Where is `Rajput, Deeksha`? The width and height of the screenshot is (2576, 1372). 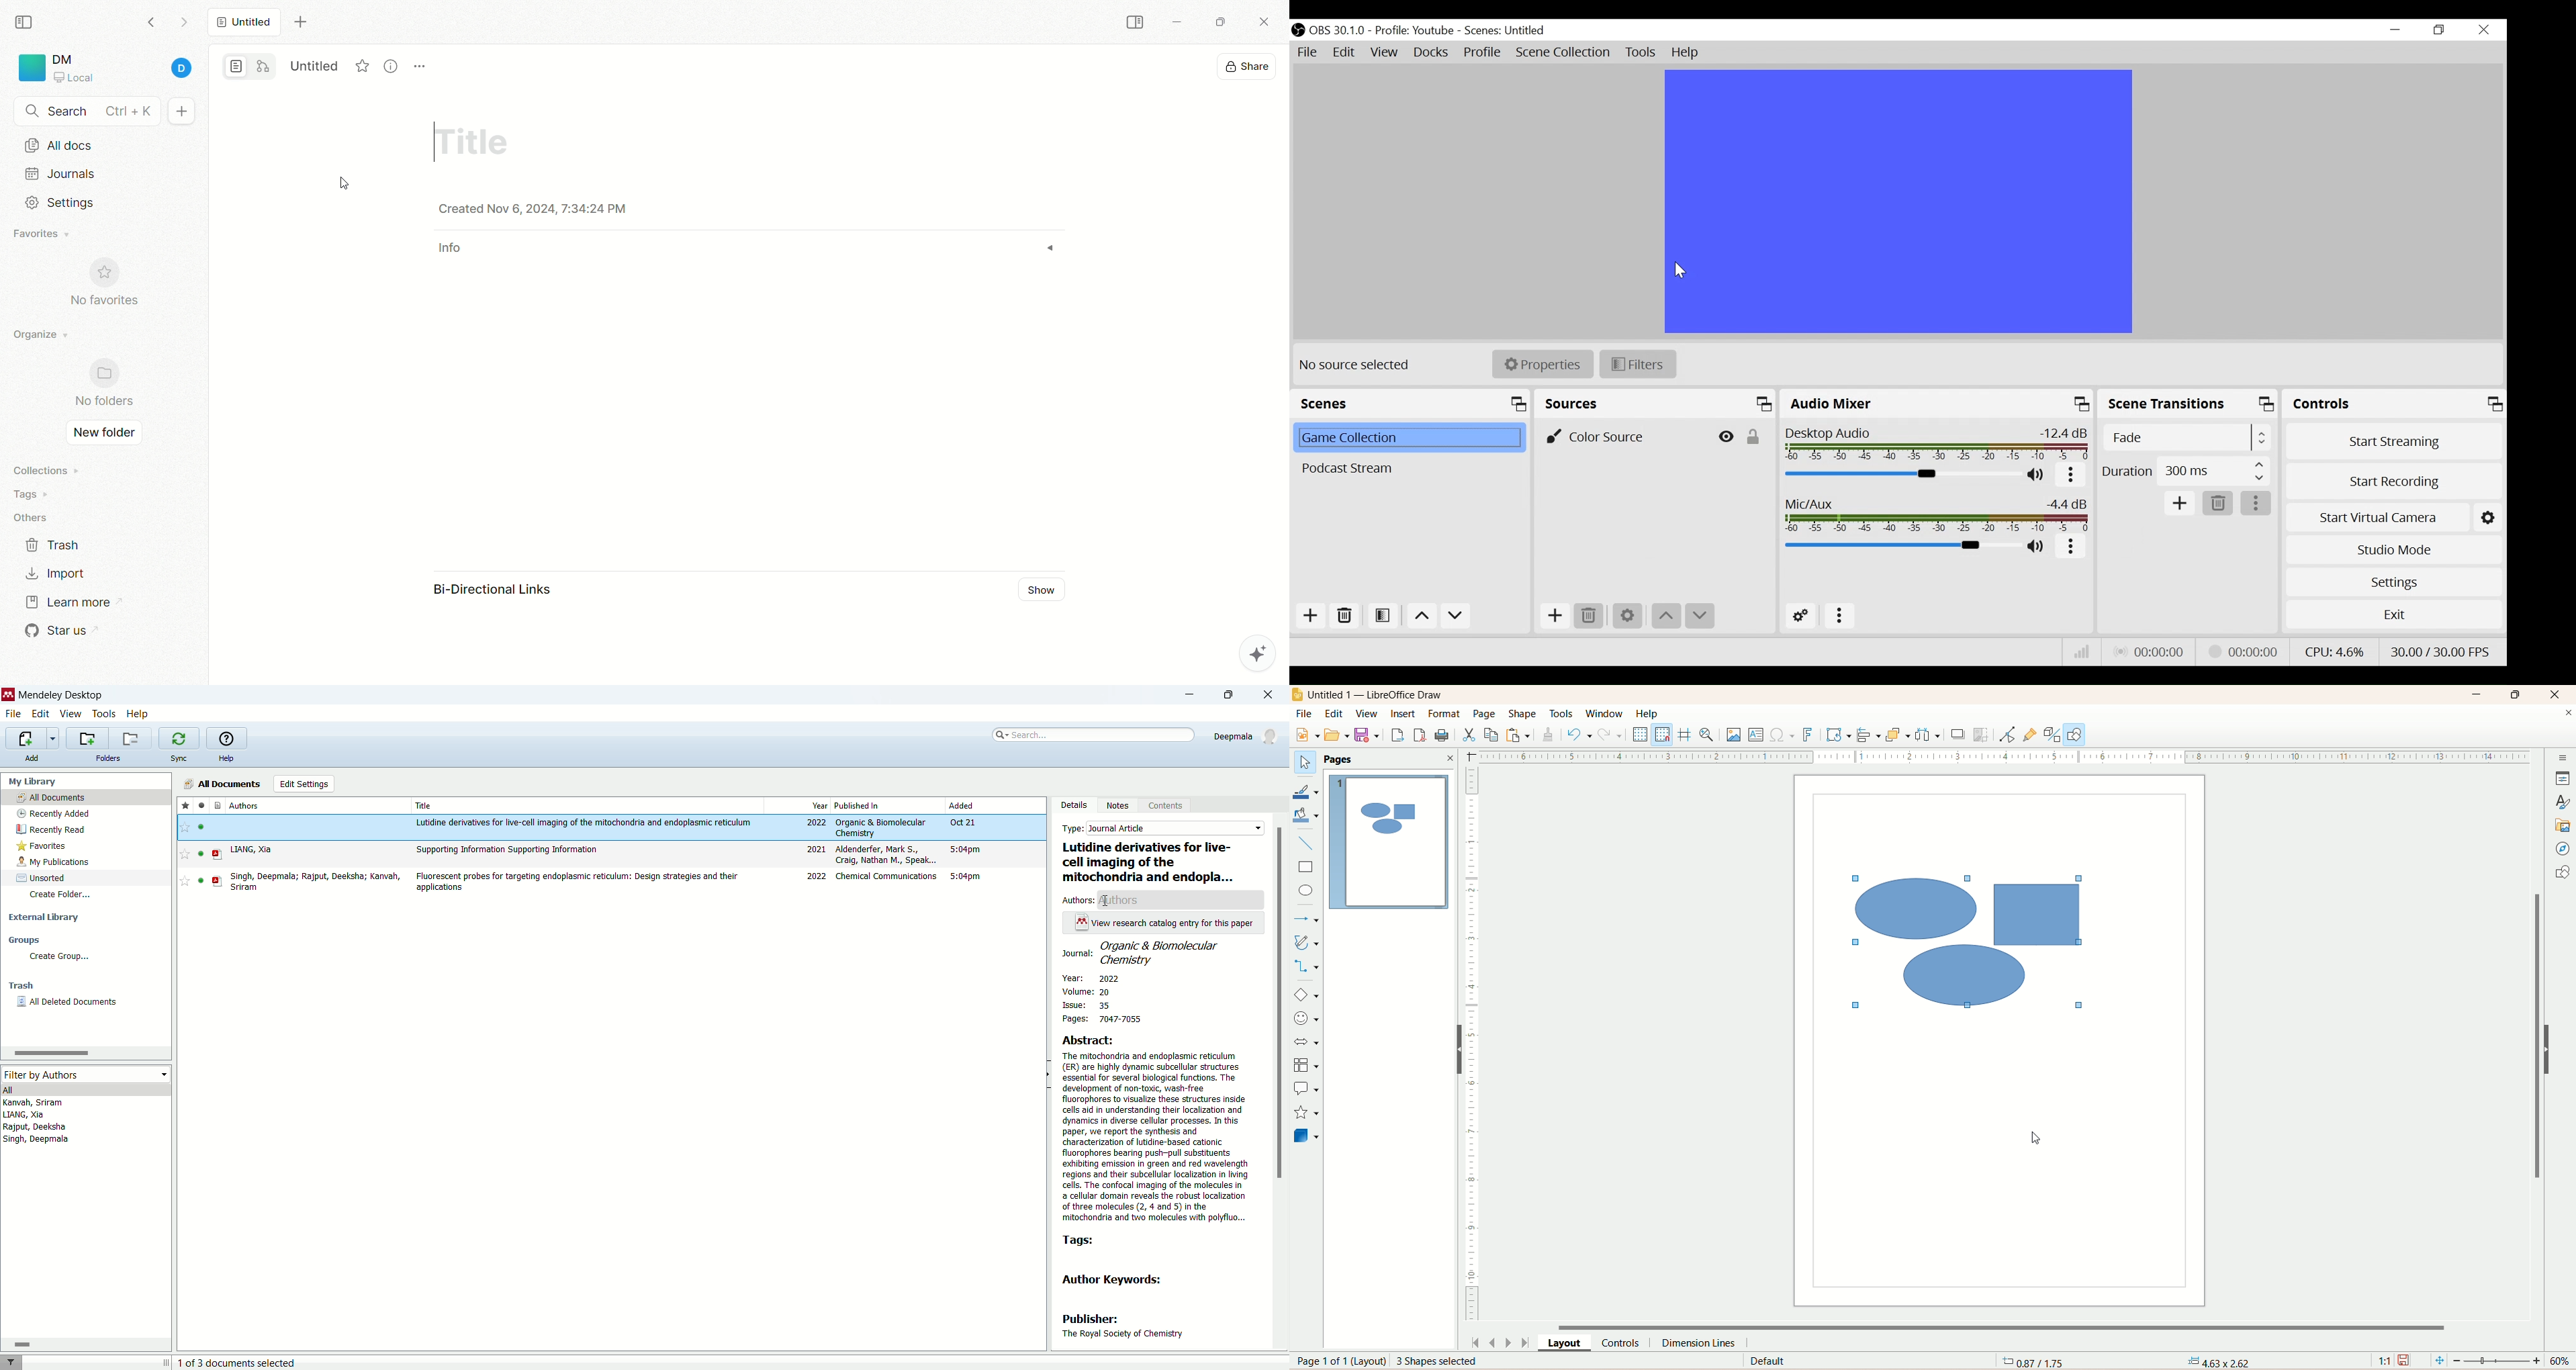
Rajput, Deeksha is located at coordinates (34, 1127).